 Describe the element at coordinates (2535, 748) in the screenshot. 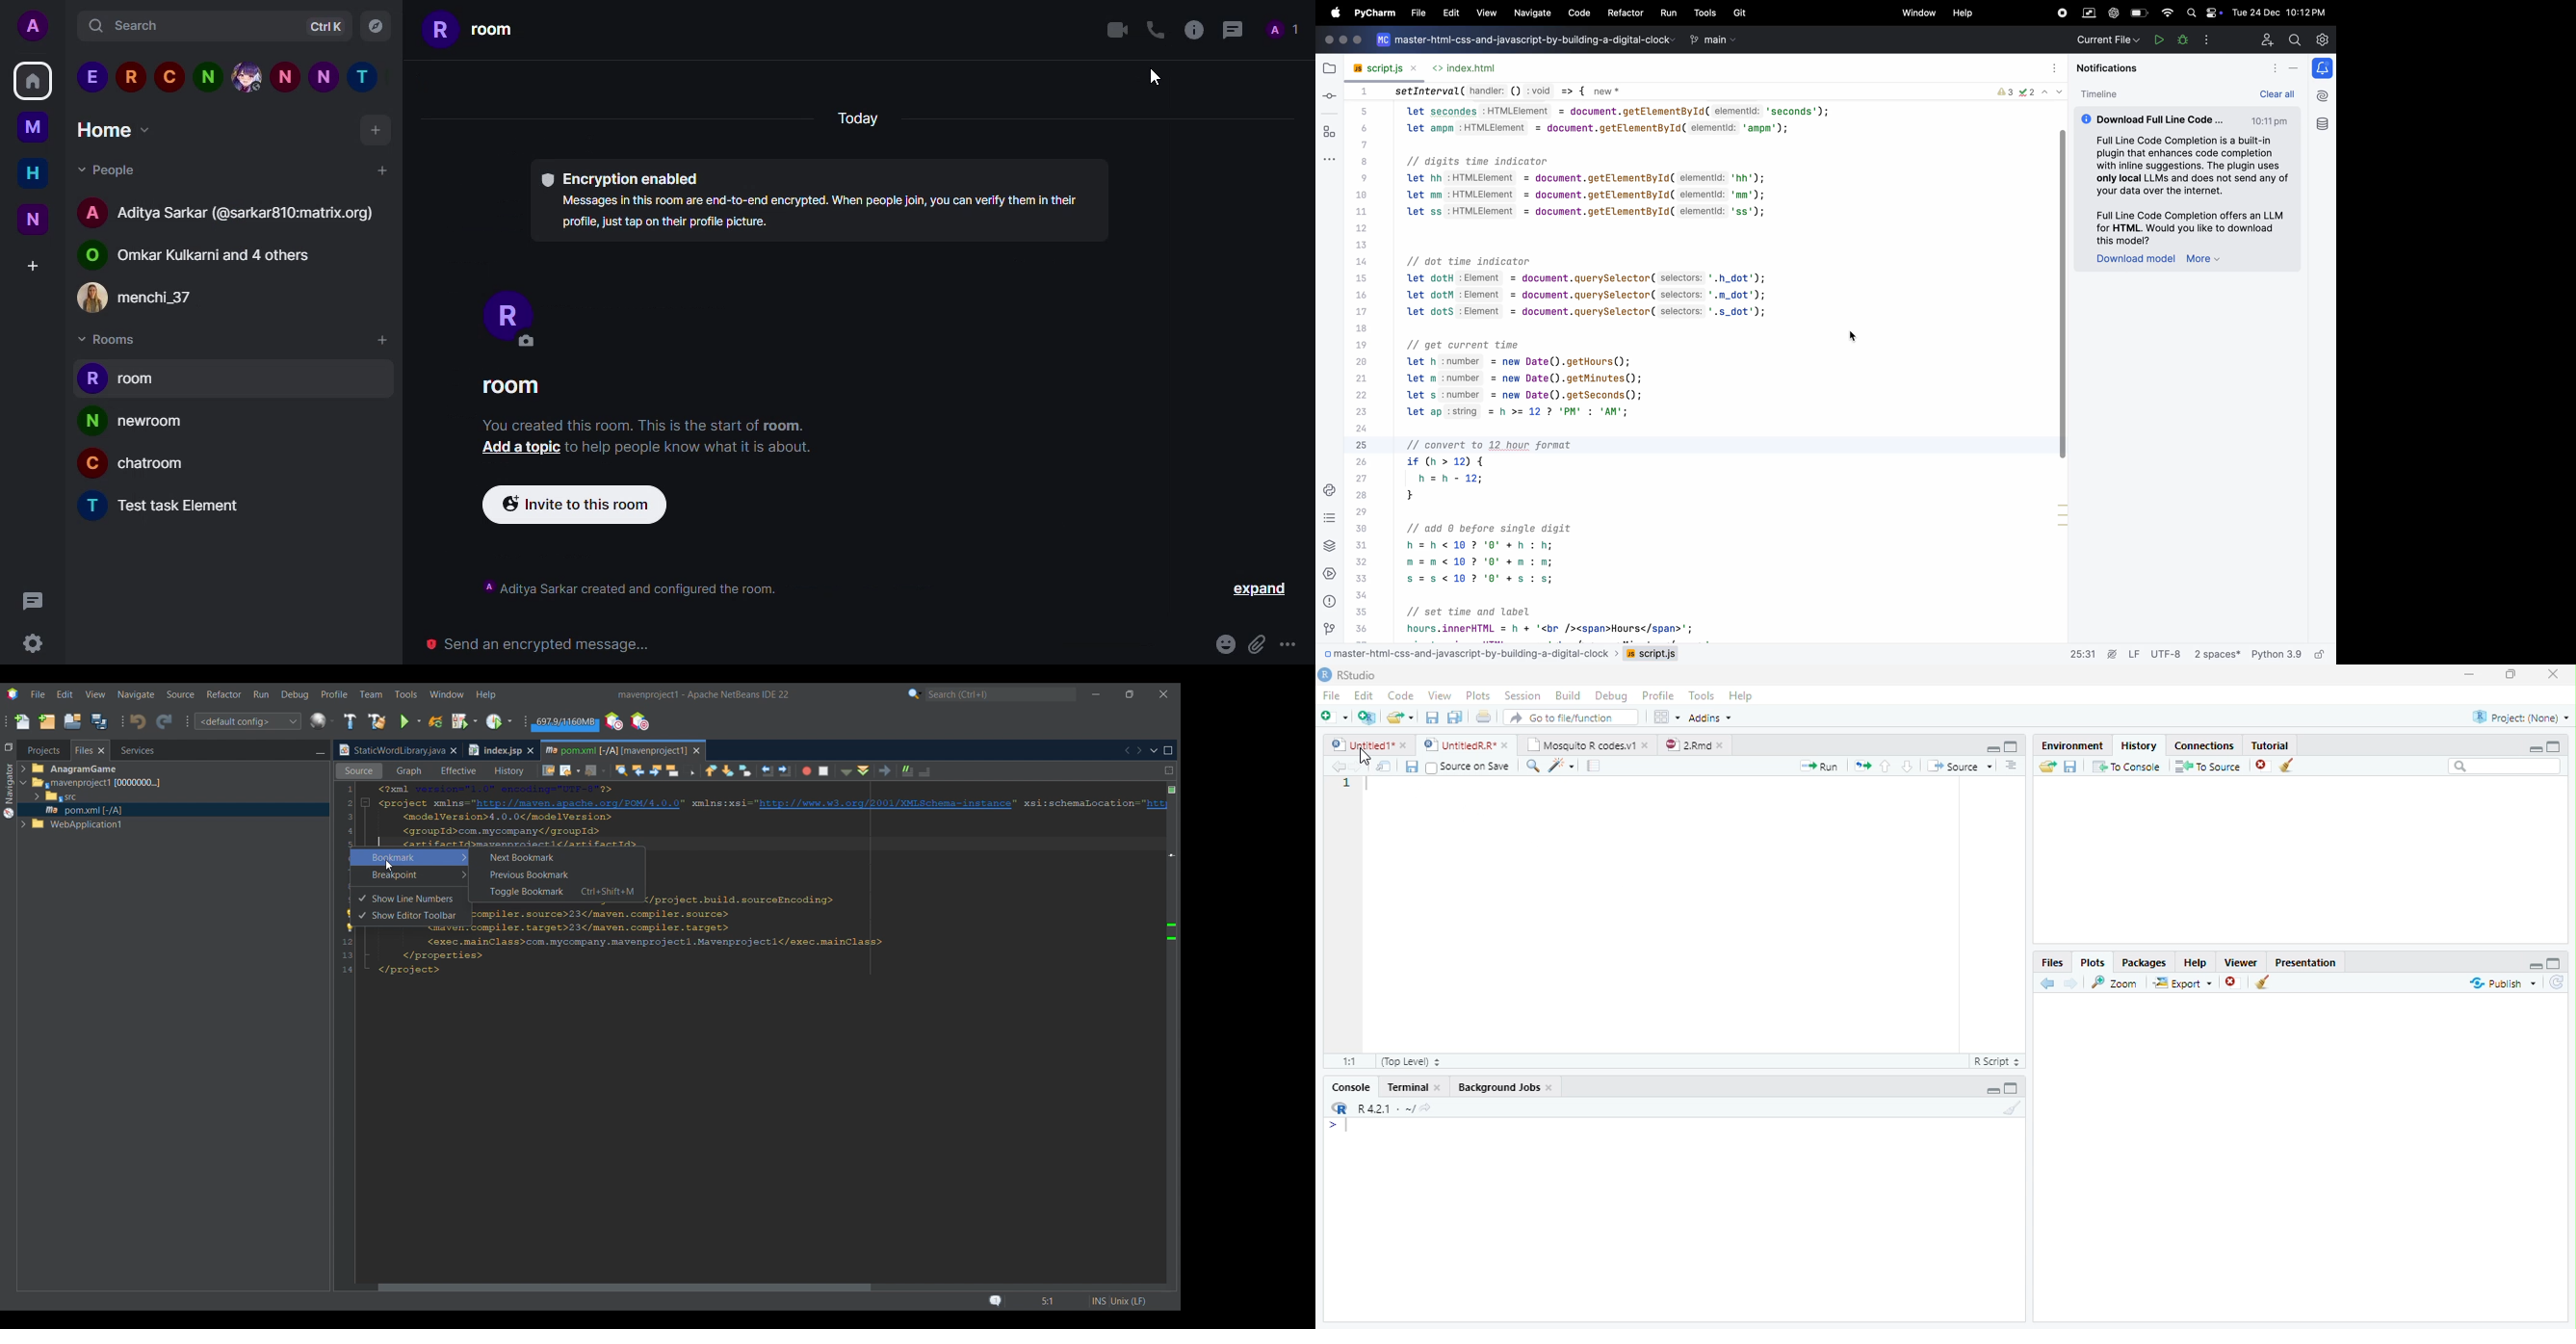

I see `Minimize Height` at that location.